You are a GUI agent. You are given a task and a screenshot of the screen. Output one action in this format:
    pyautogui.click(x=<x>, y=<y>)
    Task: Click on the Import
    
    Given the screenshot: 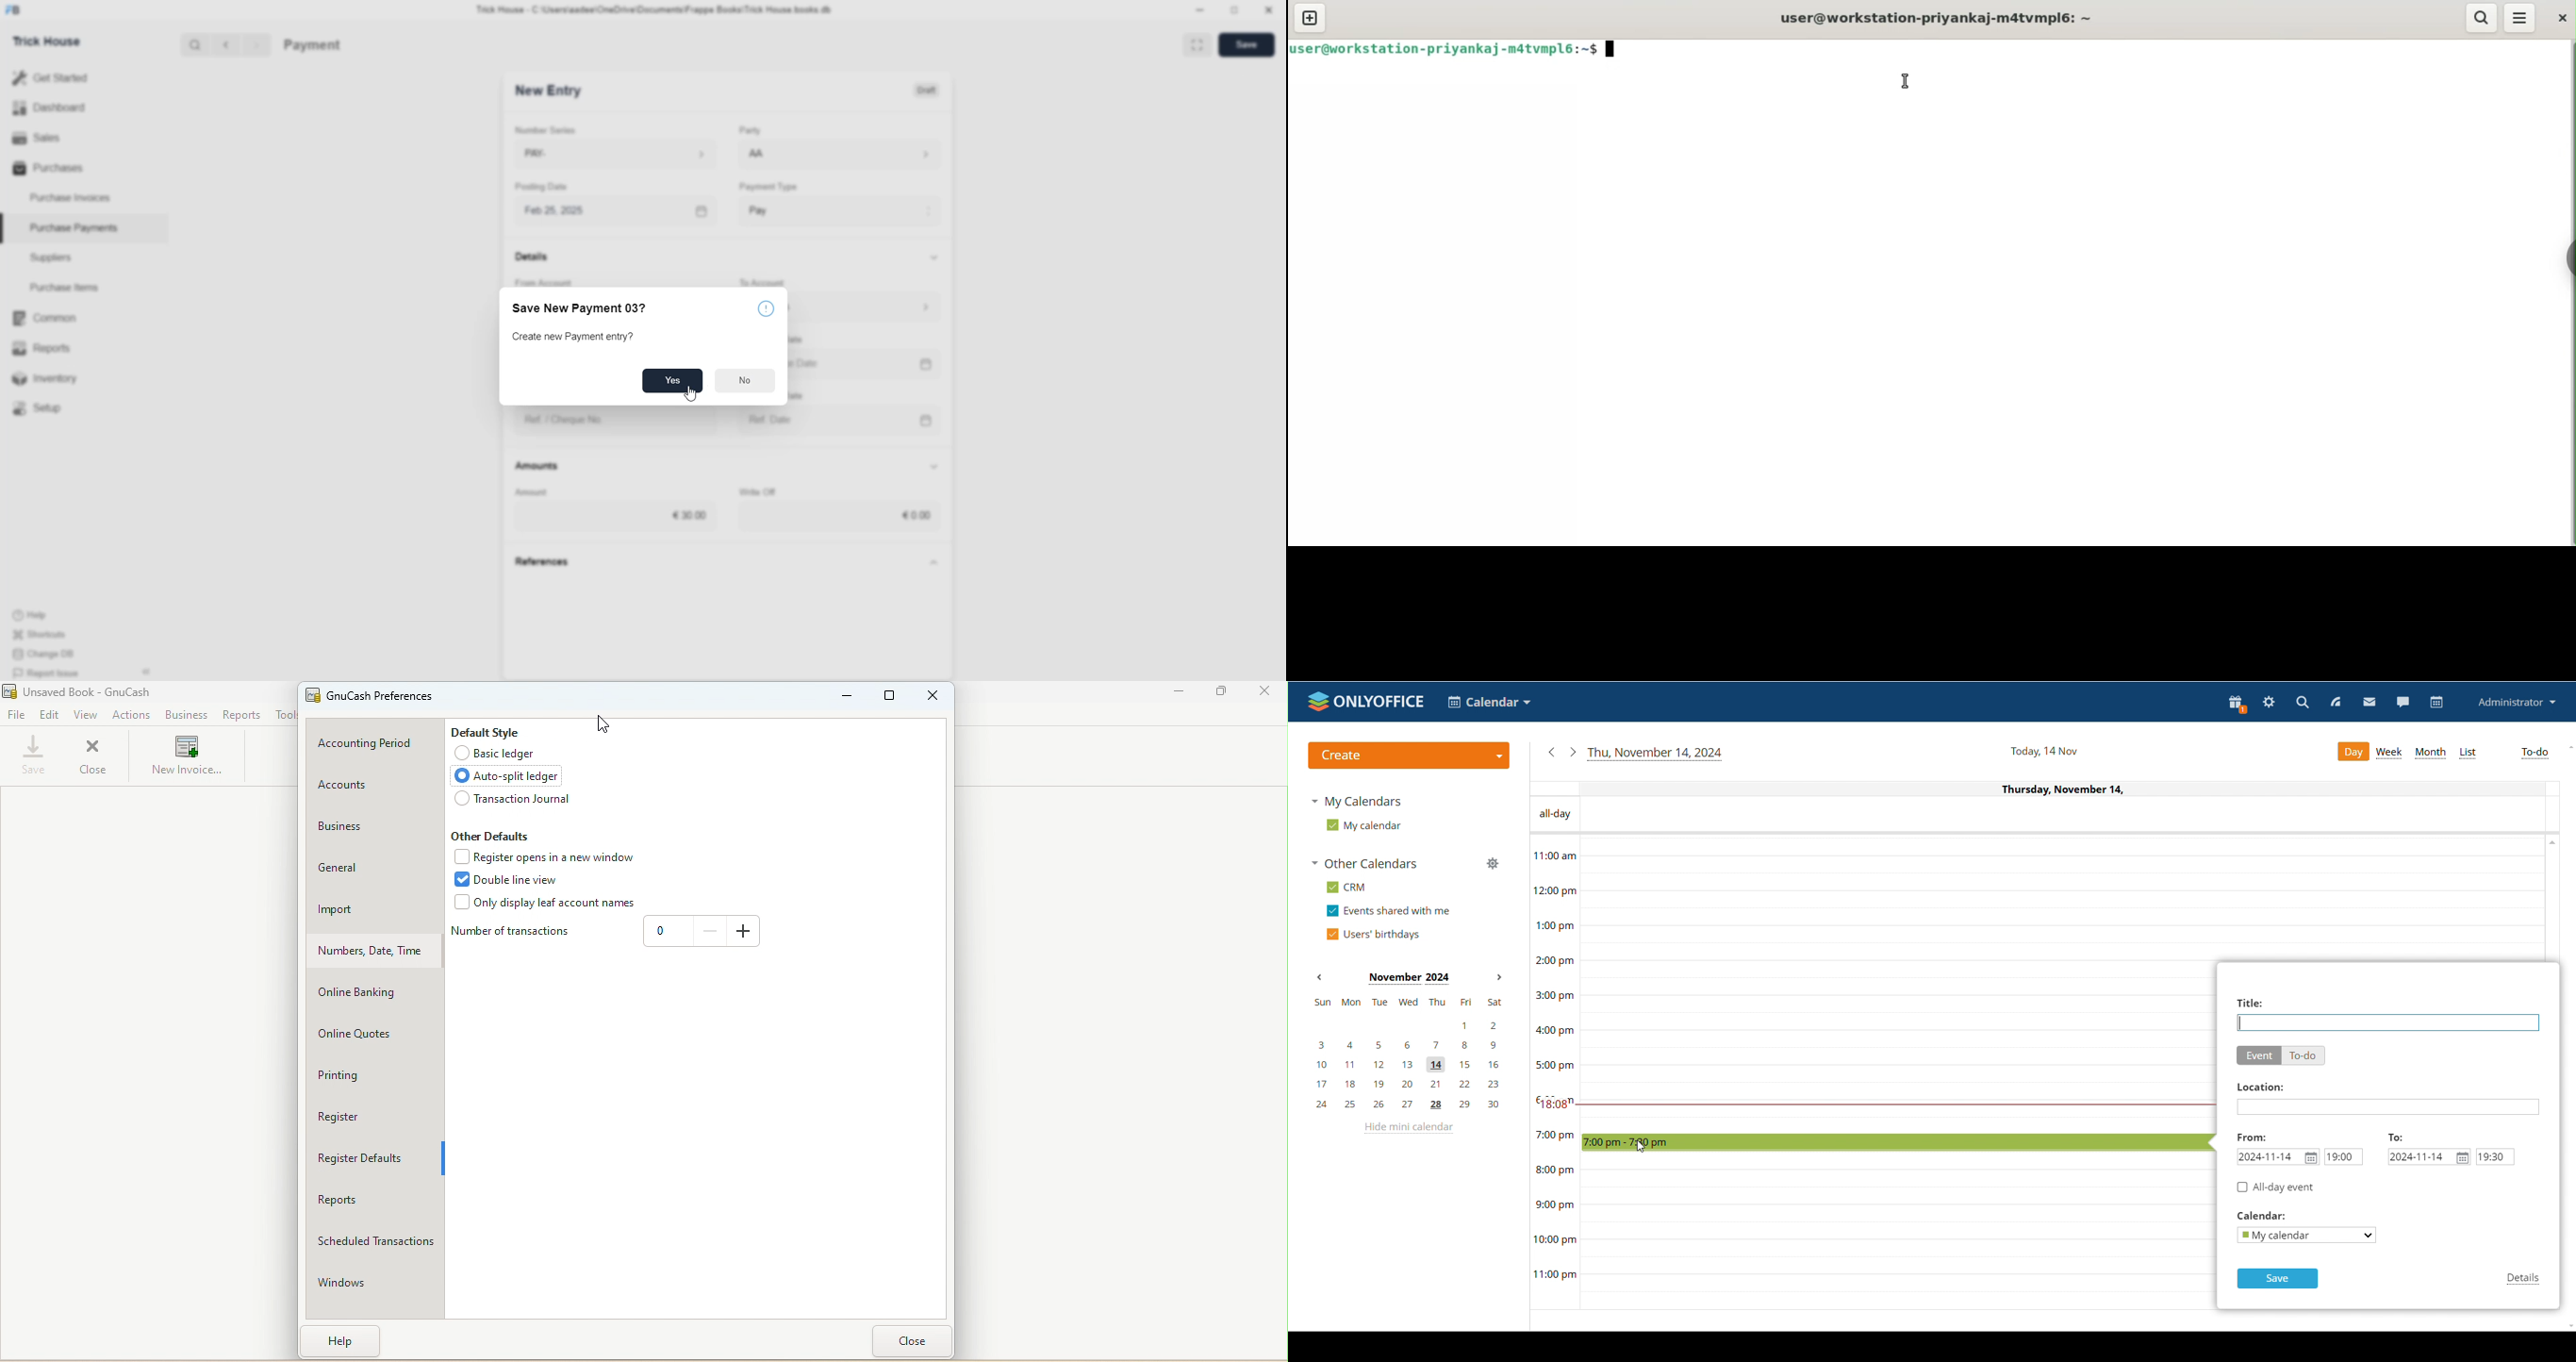 What is the action you would take?
    pyautogui.click(x=373, y=909)
    